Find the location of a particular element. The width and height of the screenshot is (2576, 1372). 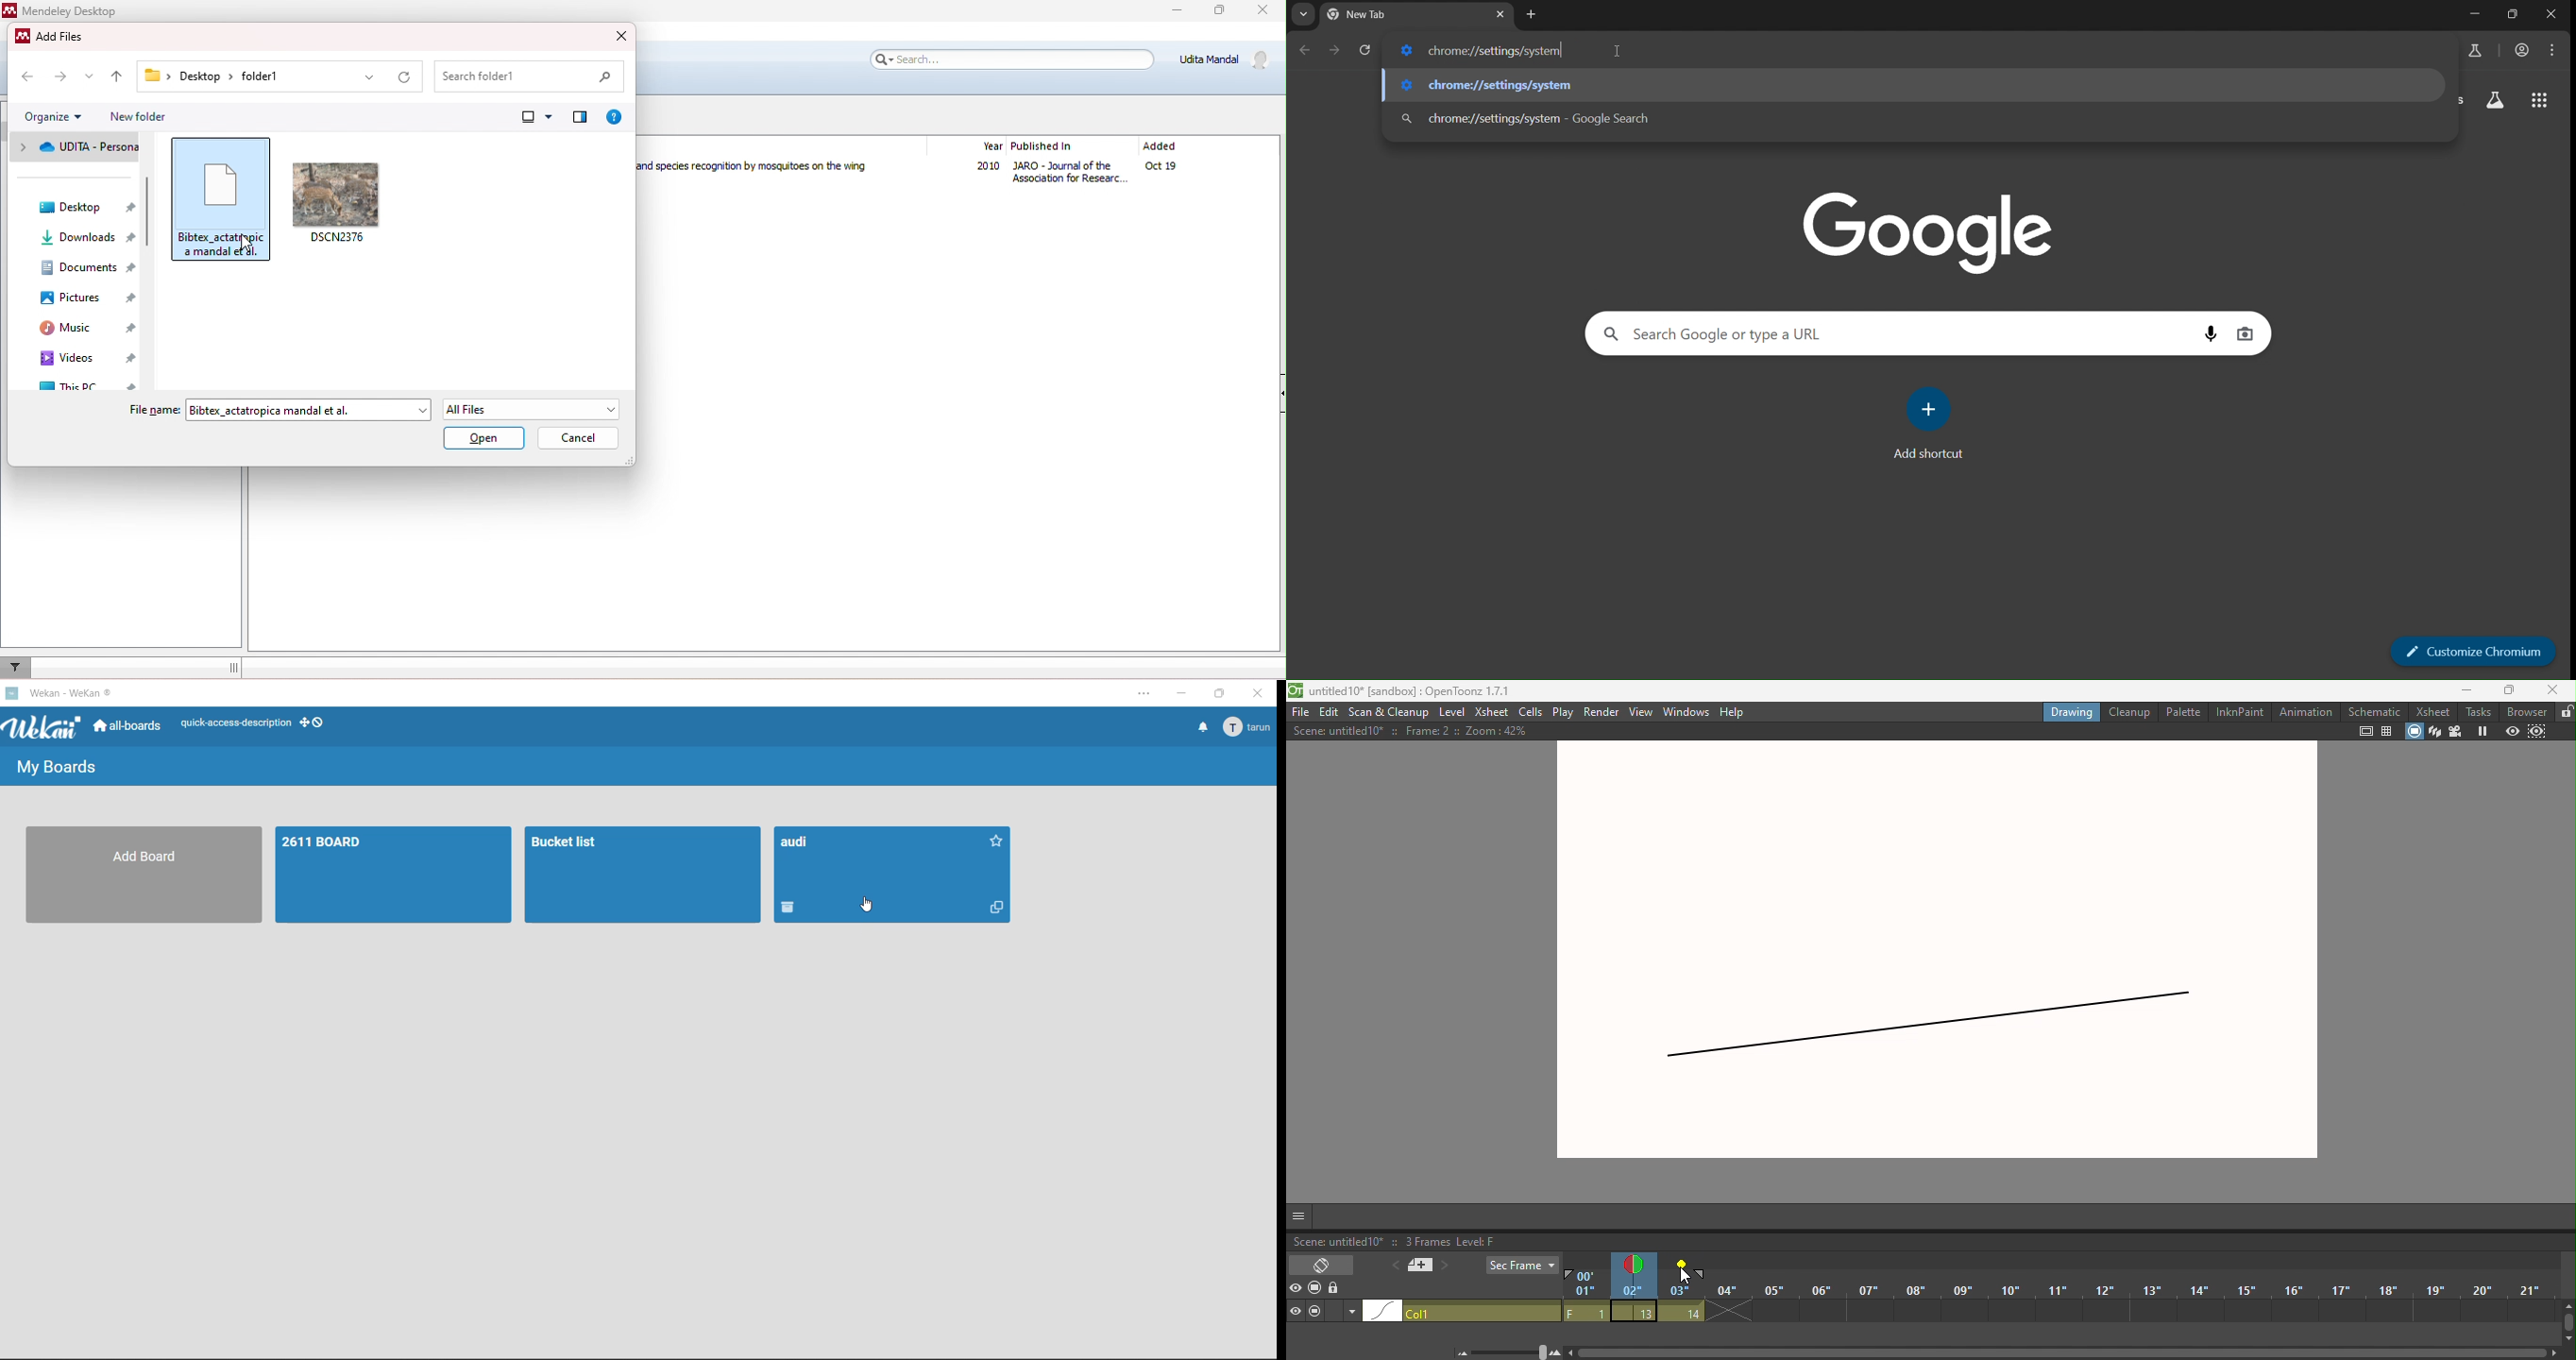

google is located at coordinates (1933, 230).